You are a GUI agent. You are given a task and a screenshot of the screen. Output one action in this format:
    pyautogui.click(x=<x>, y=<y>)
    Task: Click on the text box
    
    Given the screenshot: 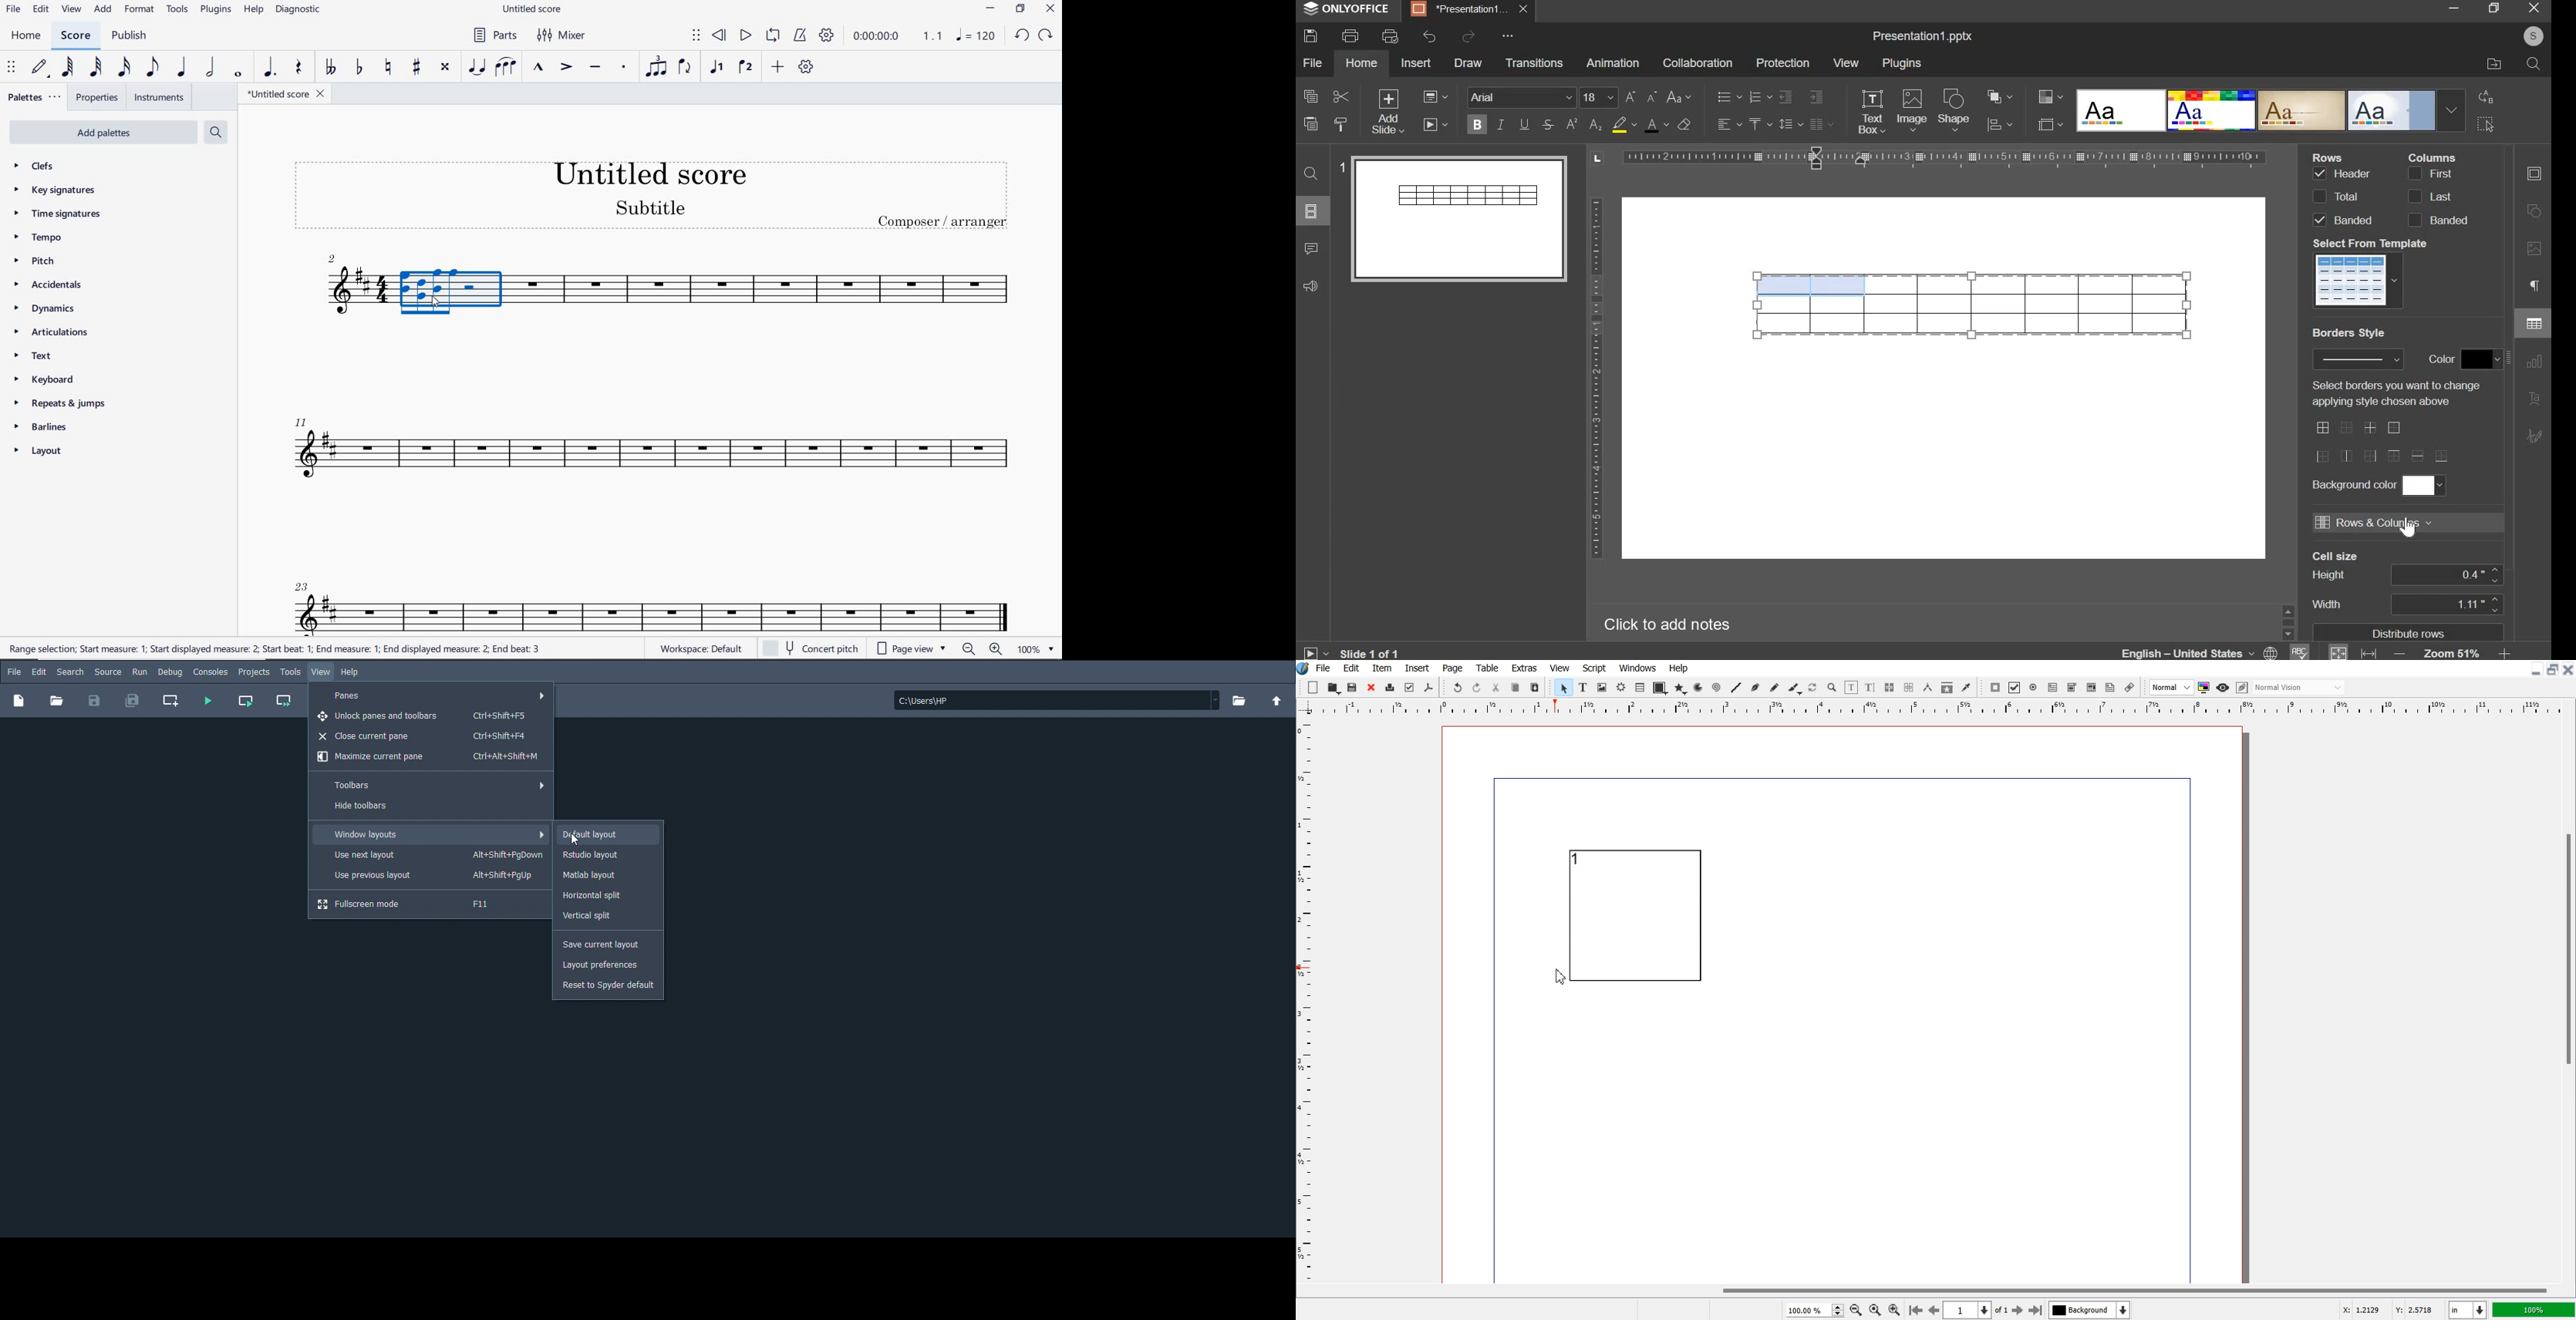 What is the action you would take?
    pyautogui.click(x=1872, y=112)
    